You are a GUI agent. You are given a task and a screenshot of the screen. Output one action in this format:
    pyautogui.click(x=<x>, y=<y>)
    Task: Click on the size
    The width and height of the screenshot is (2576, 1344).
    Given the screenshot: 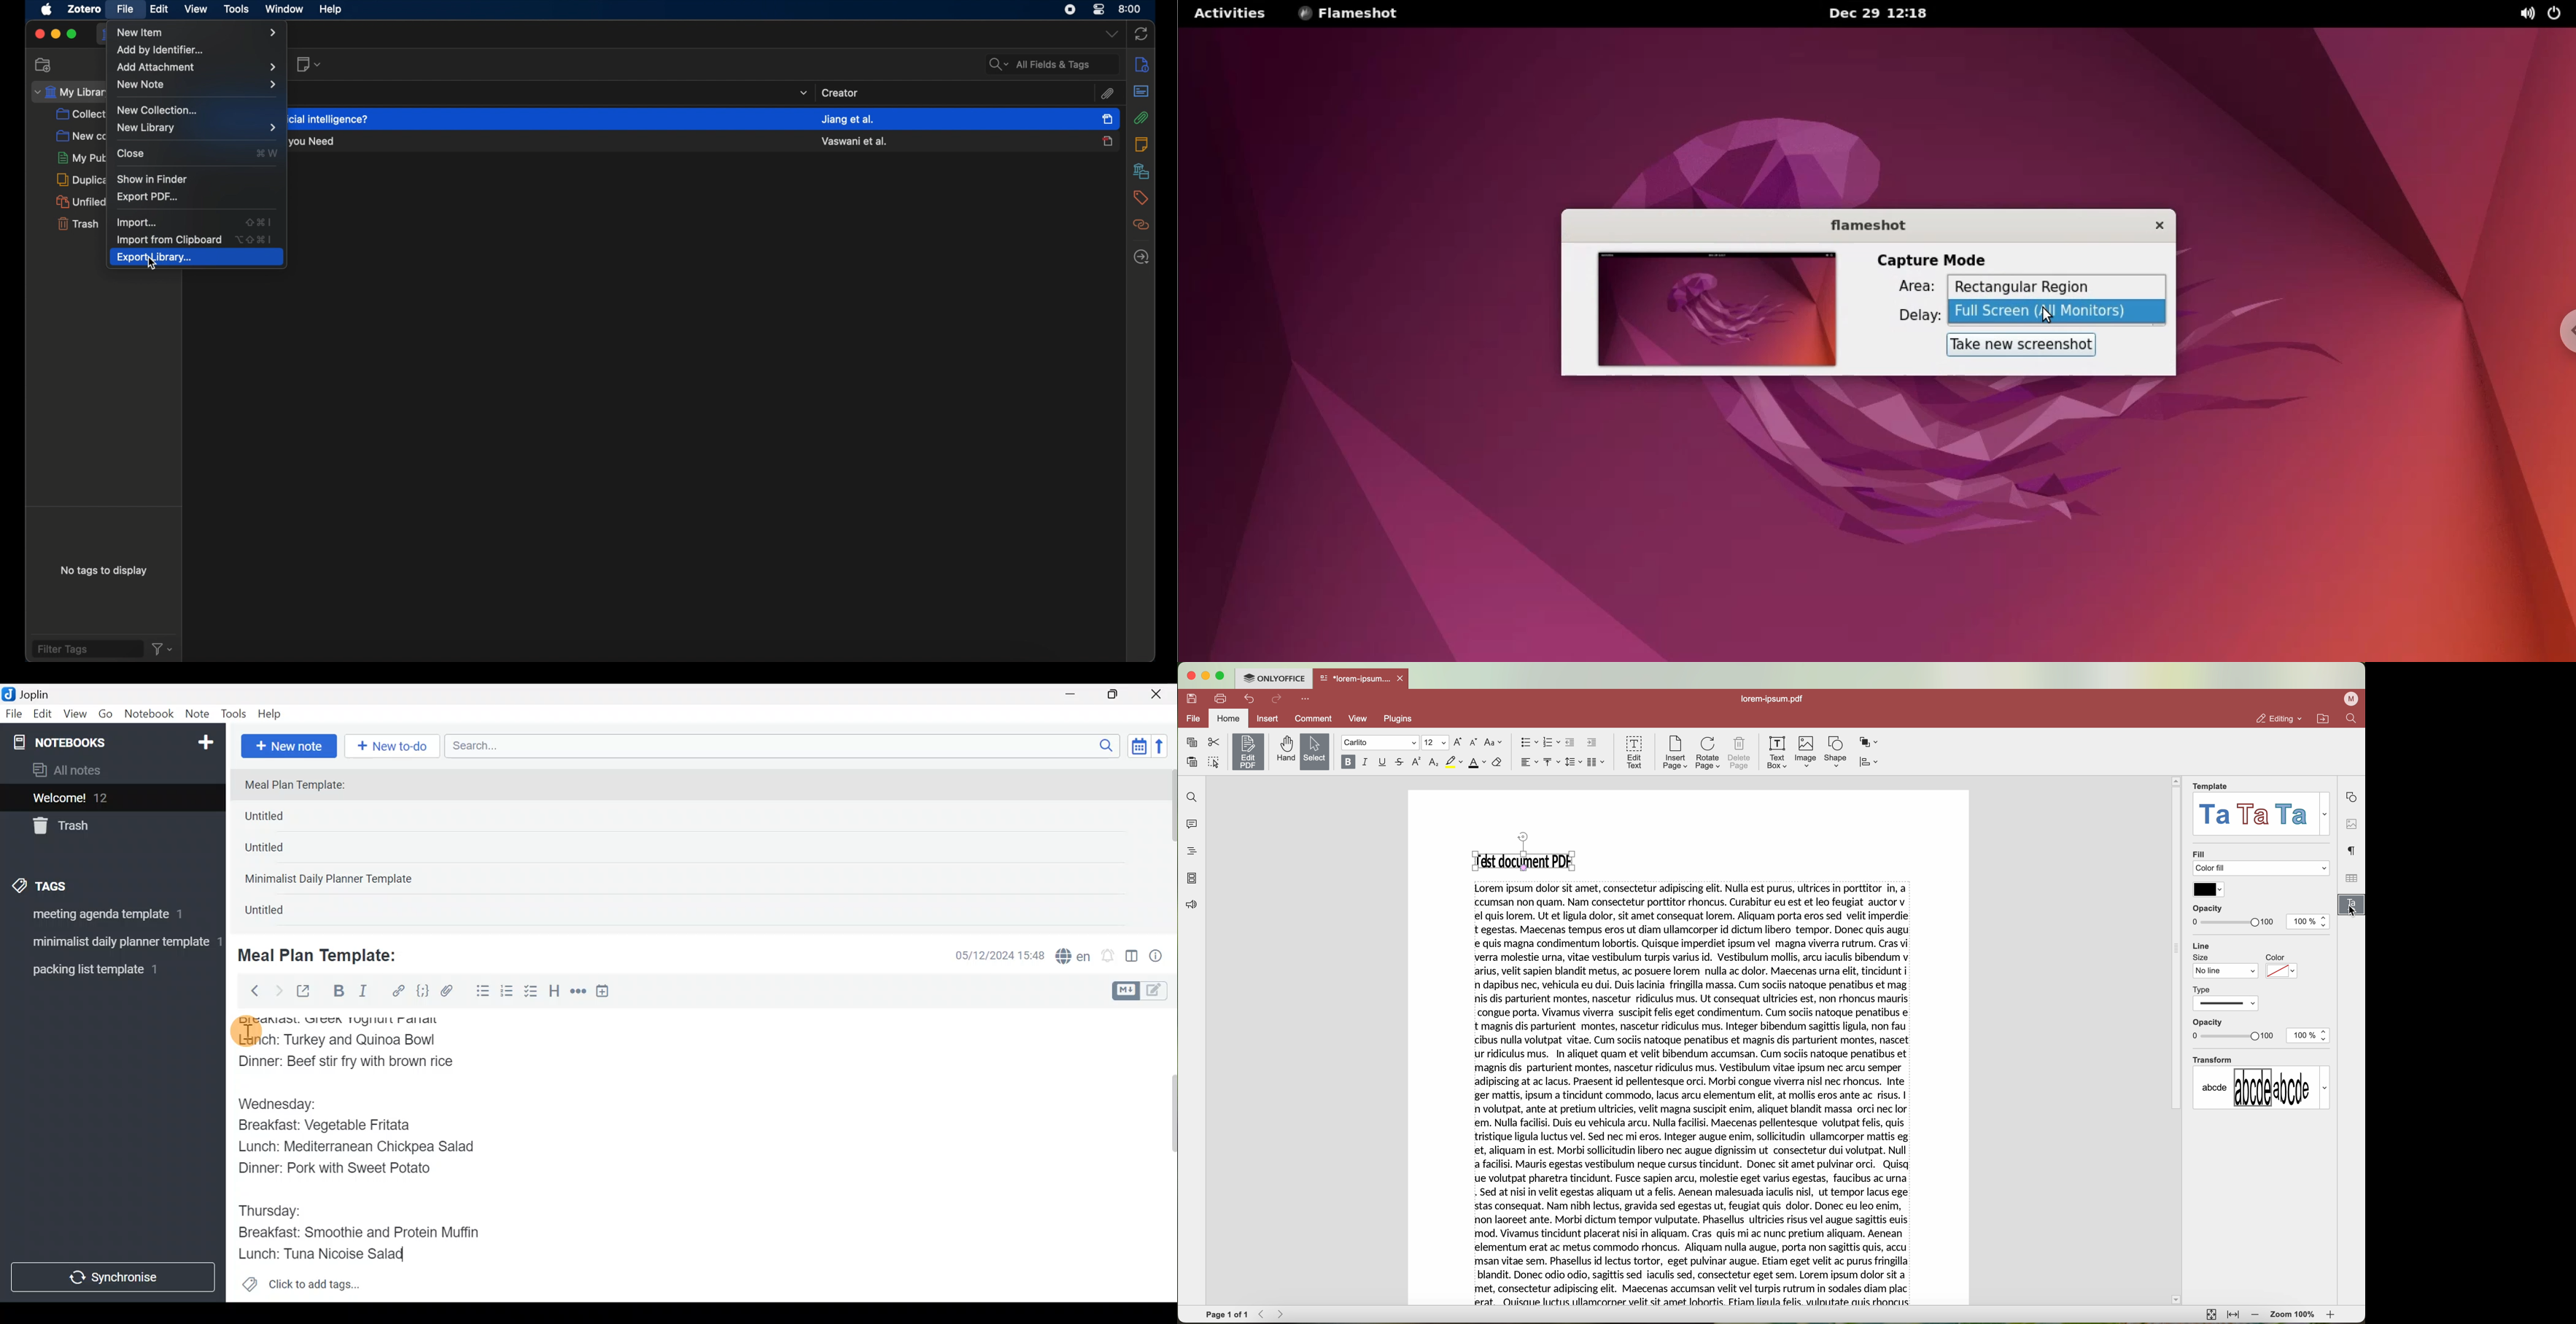 What is the action you would take?
    pyautogui.click(x=2226, y=966)
    